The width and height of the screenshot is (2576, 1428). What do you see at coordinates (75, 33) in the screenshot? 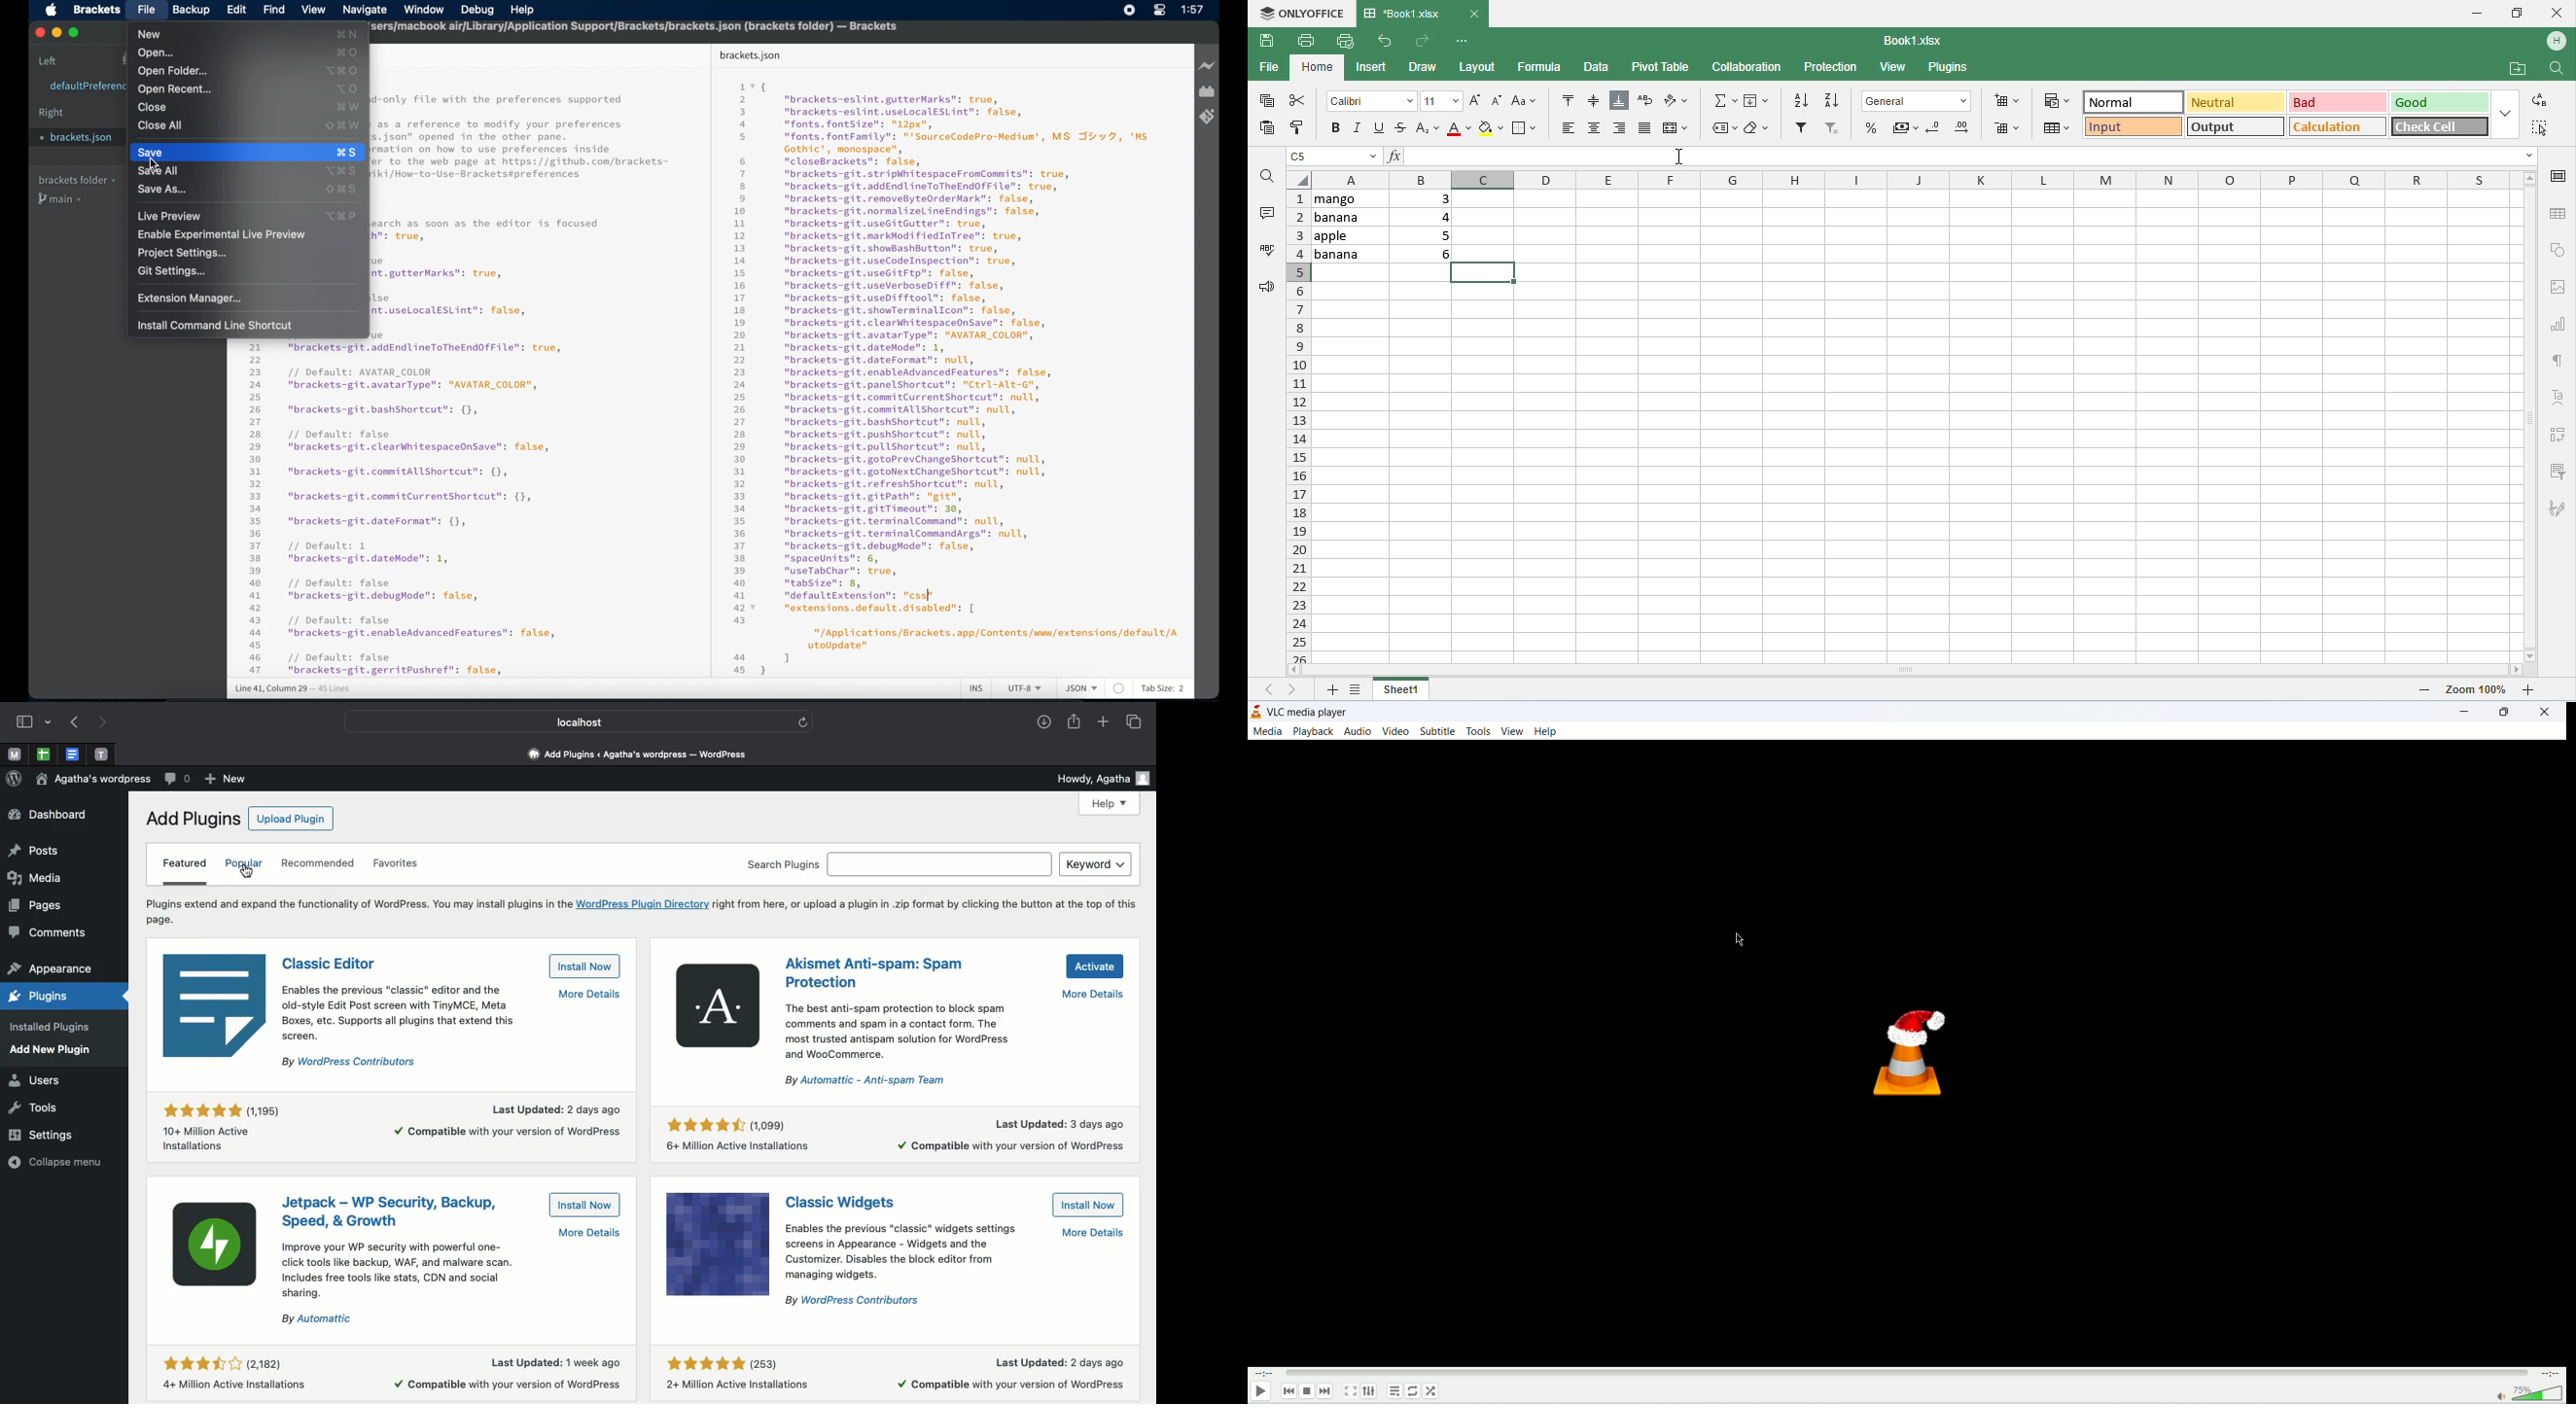
I see `maximize` at bounding box center [75, 33].